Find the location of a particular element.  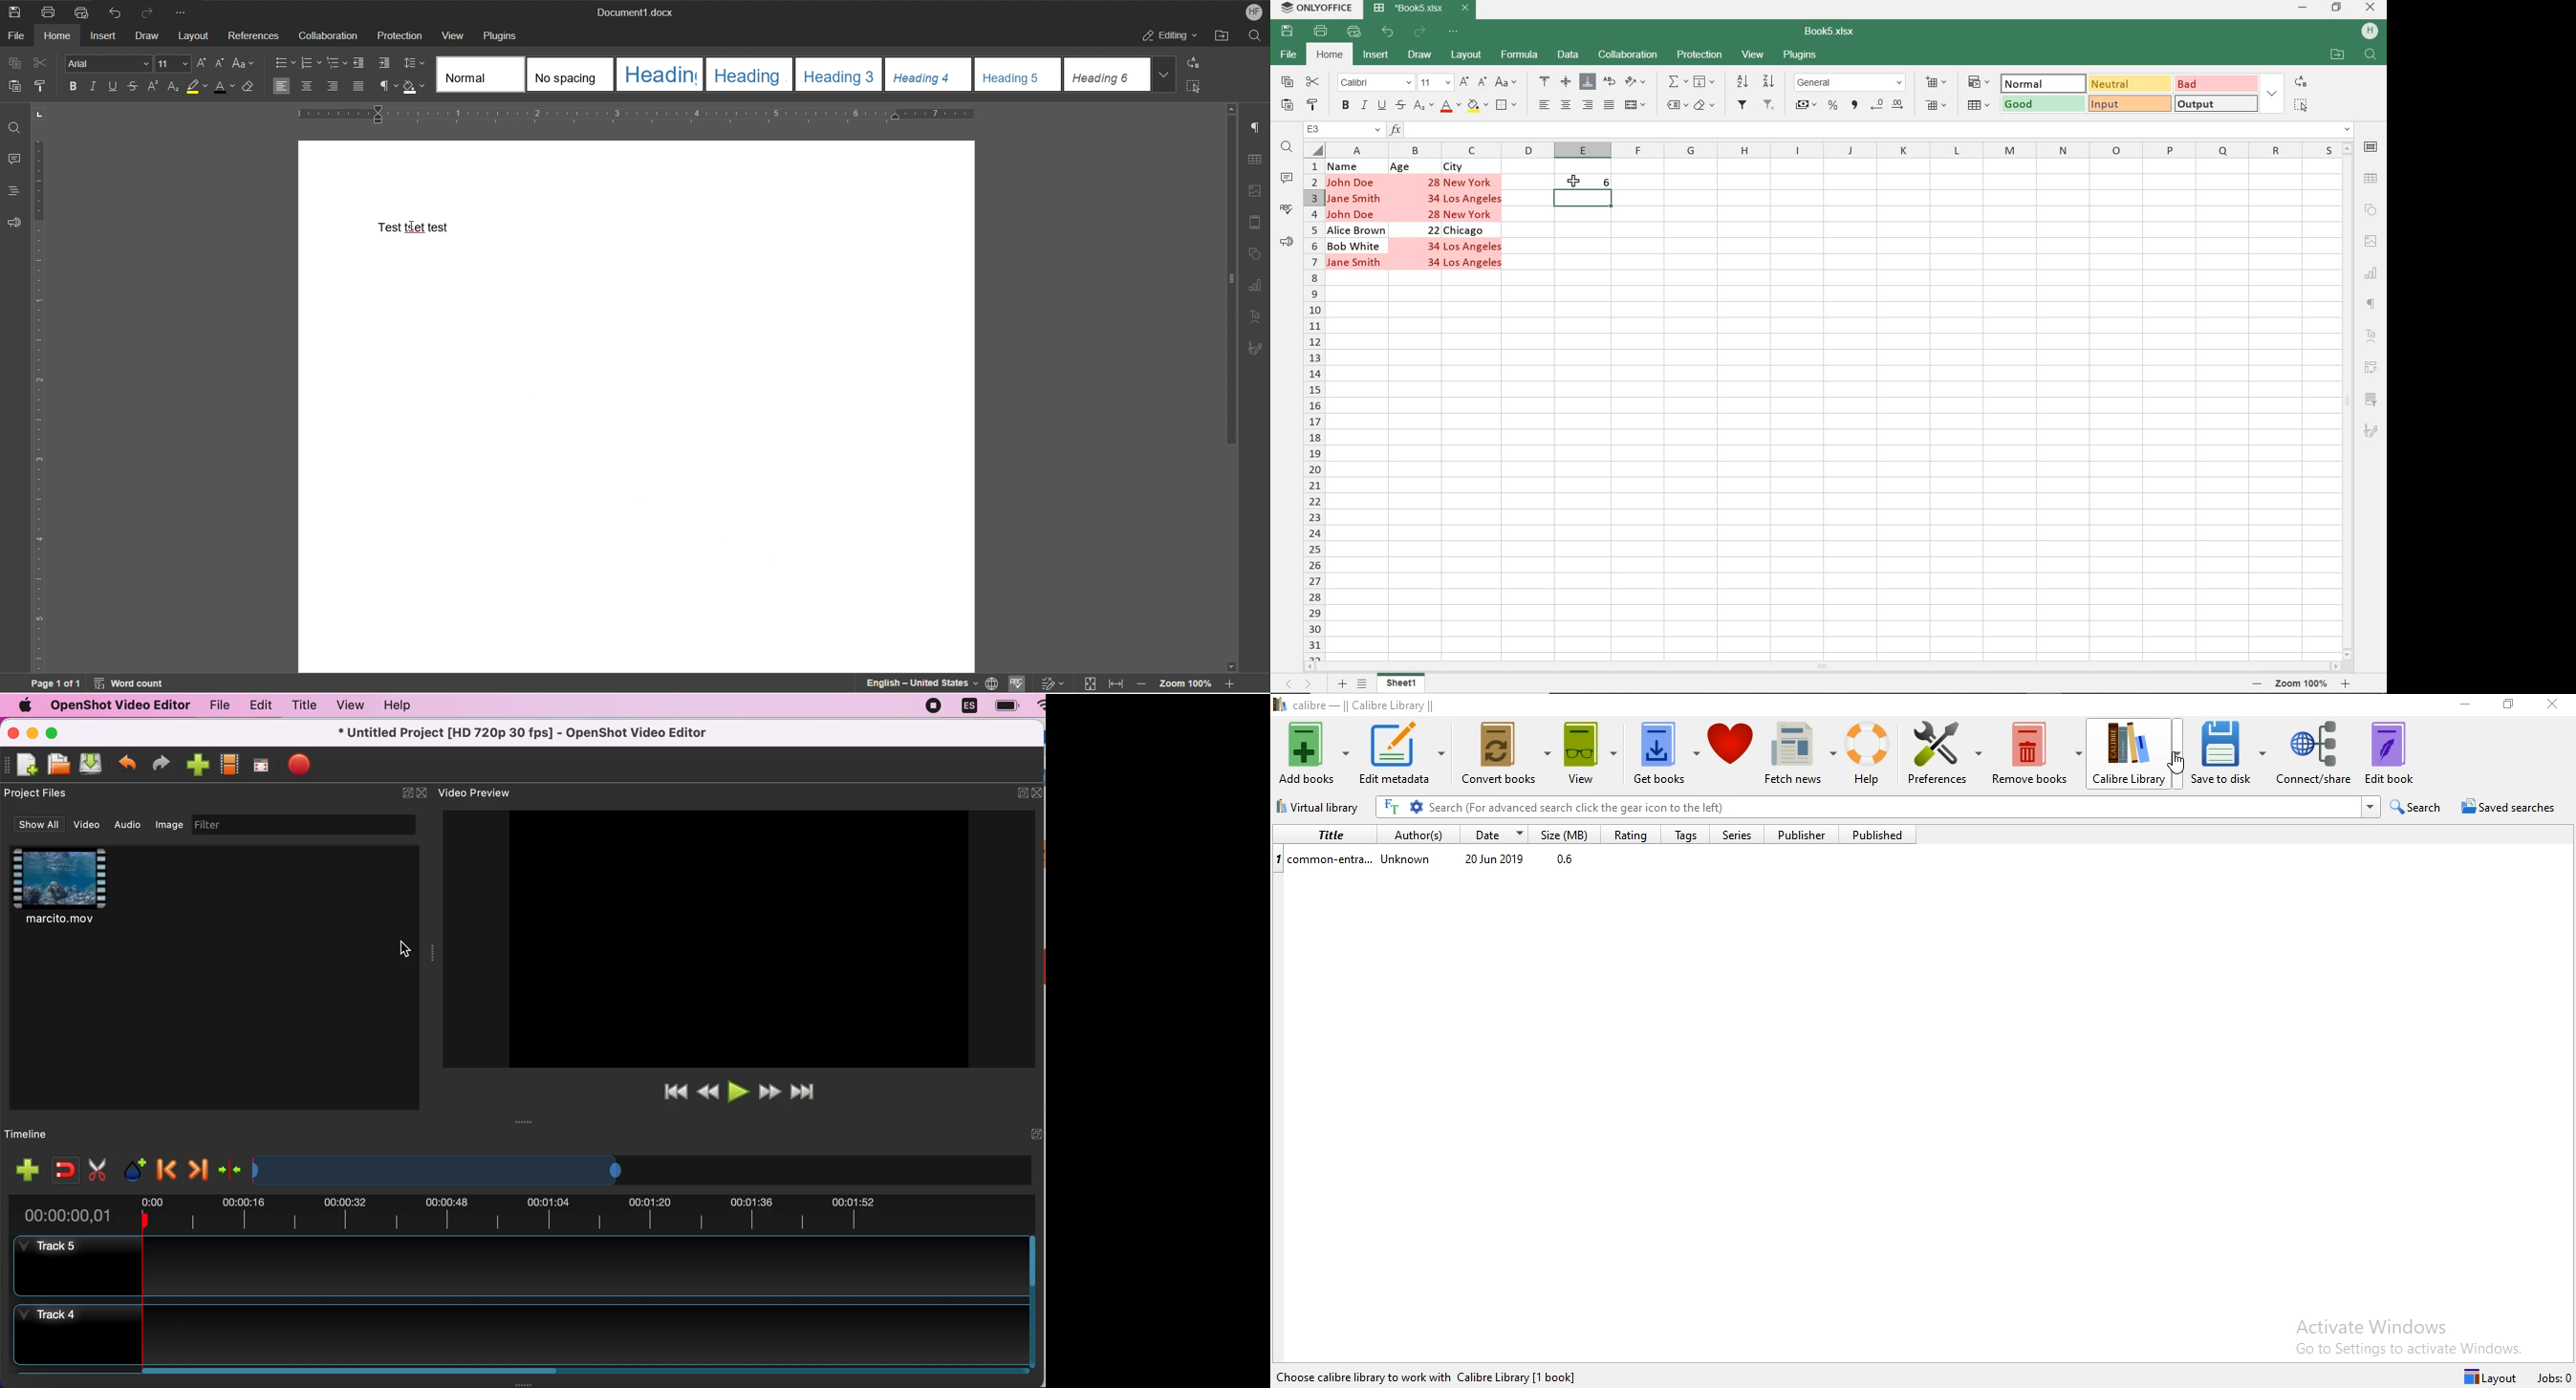

REMOVE FILTERS is located at coordinates (1771, 106).